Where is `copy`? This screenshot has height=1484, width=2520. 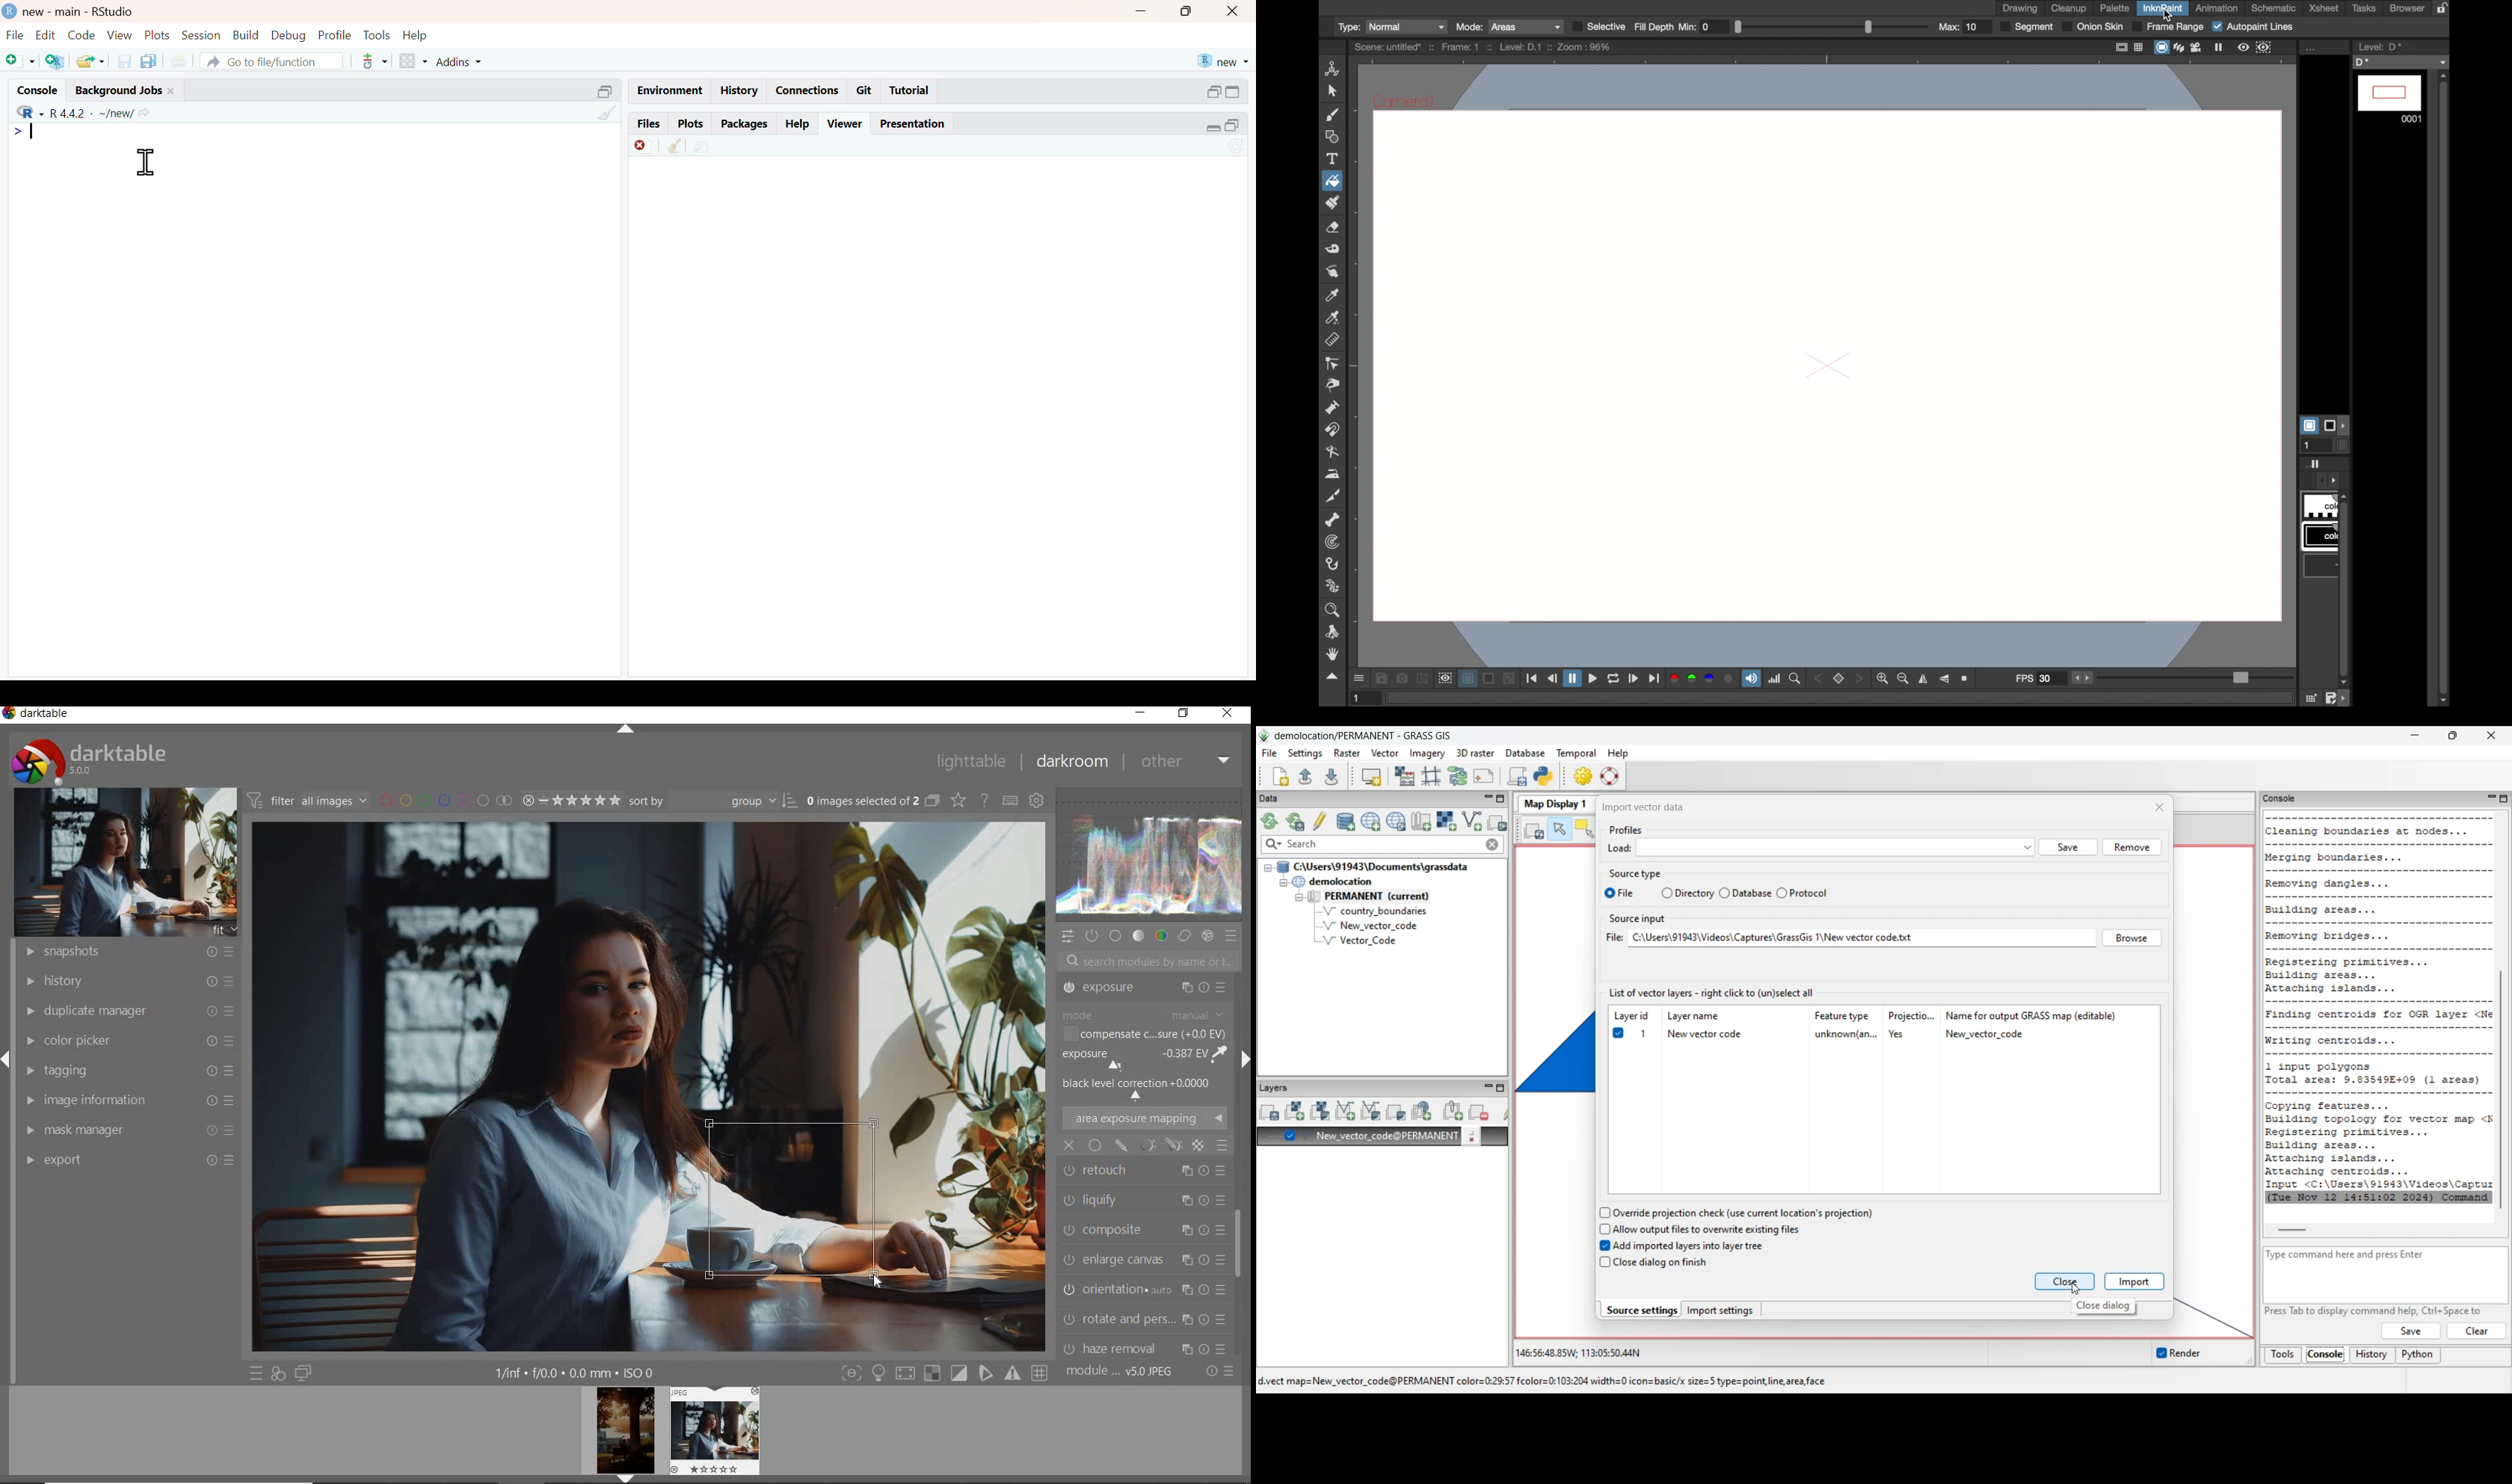
copy is located at coordinates (148, 61).